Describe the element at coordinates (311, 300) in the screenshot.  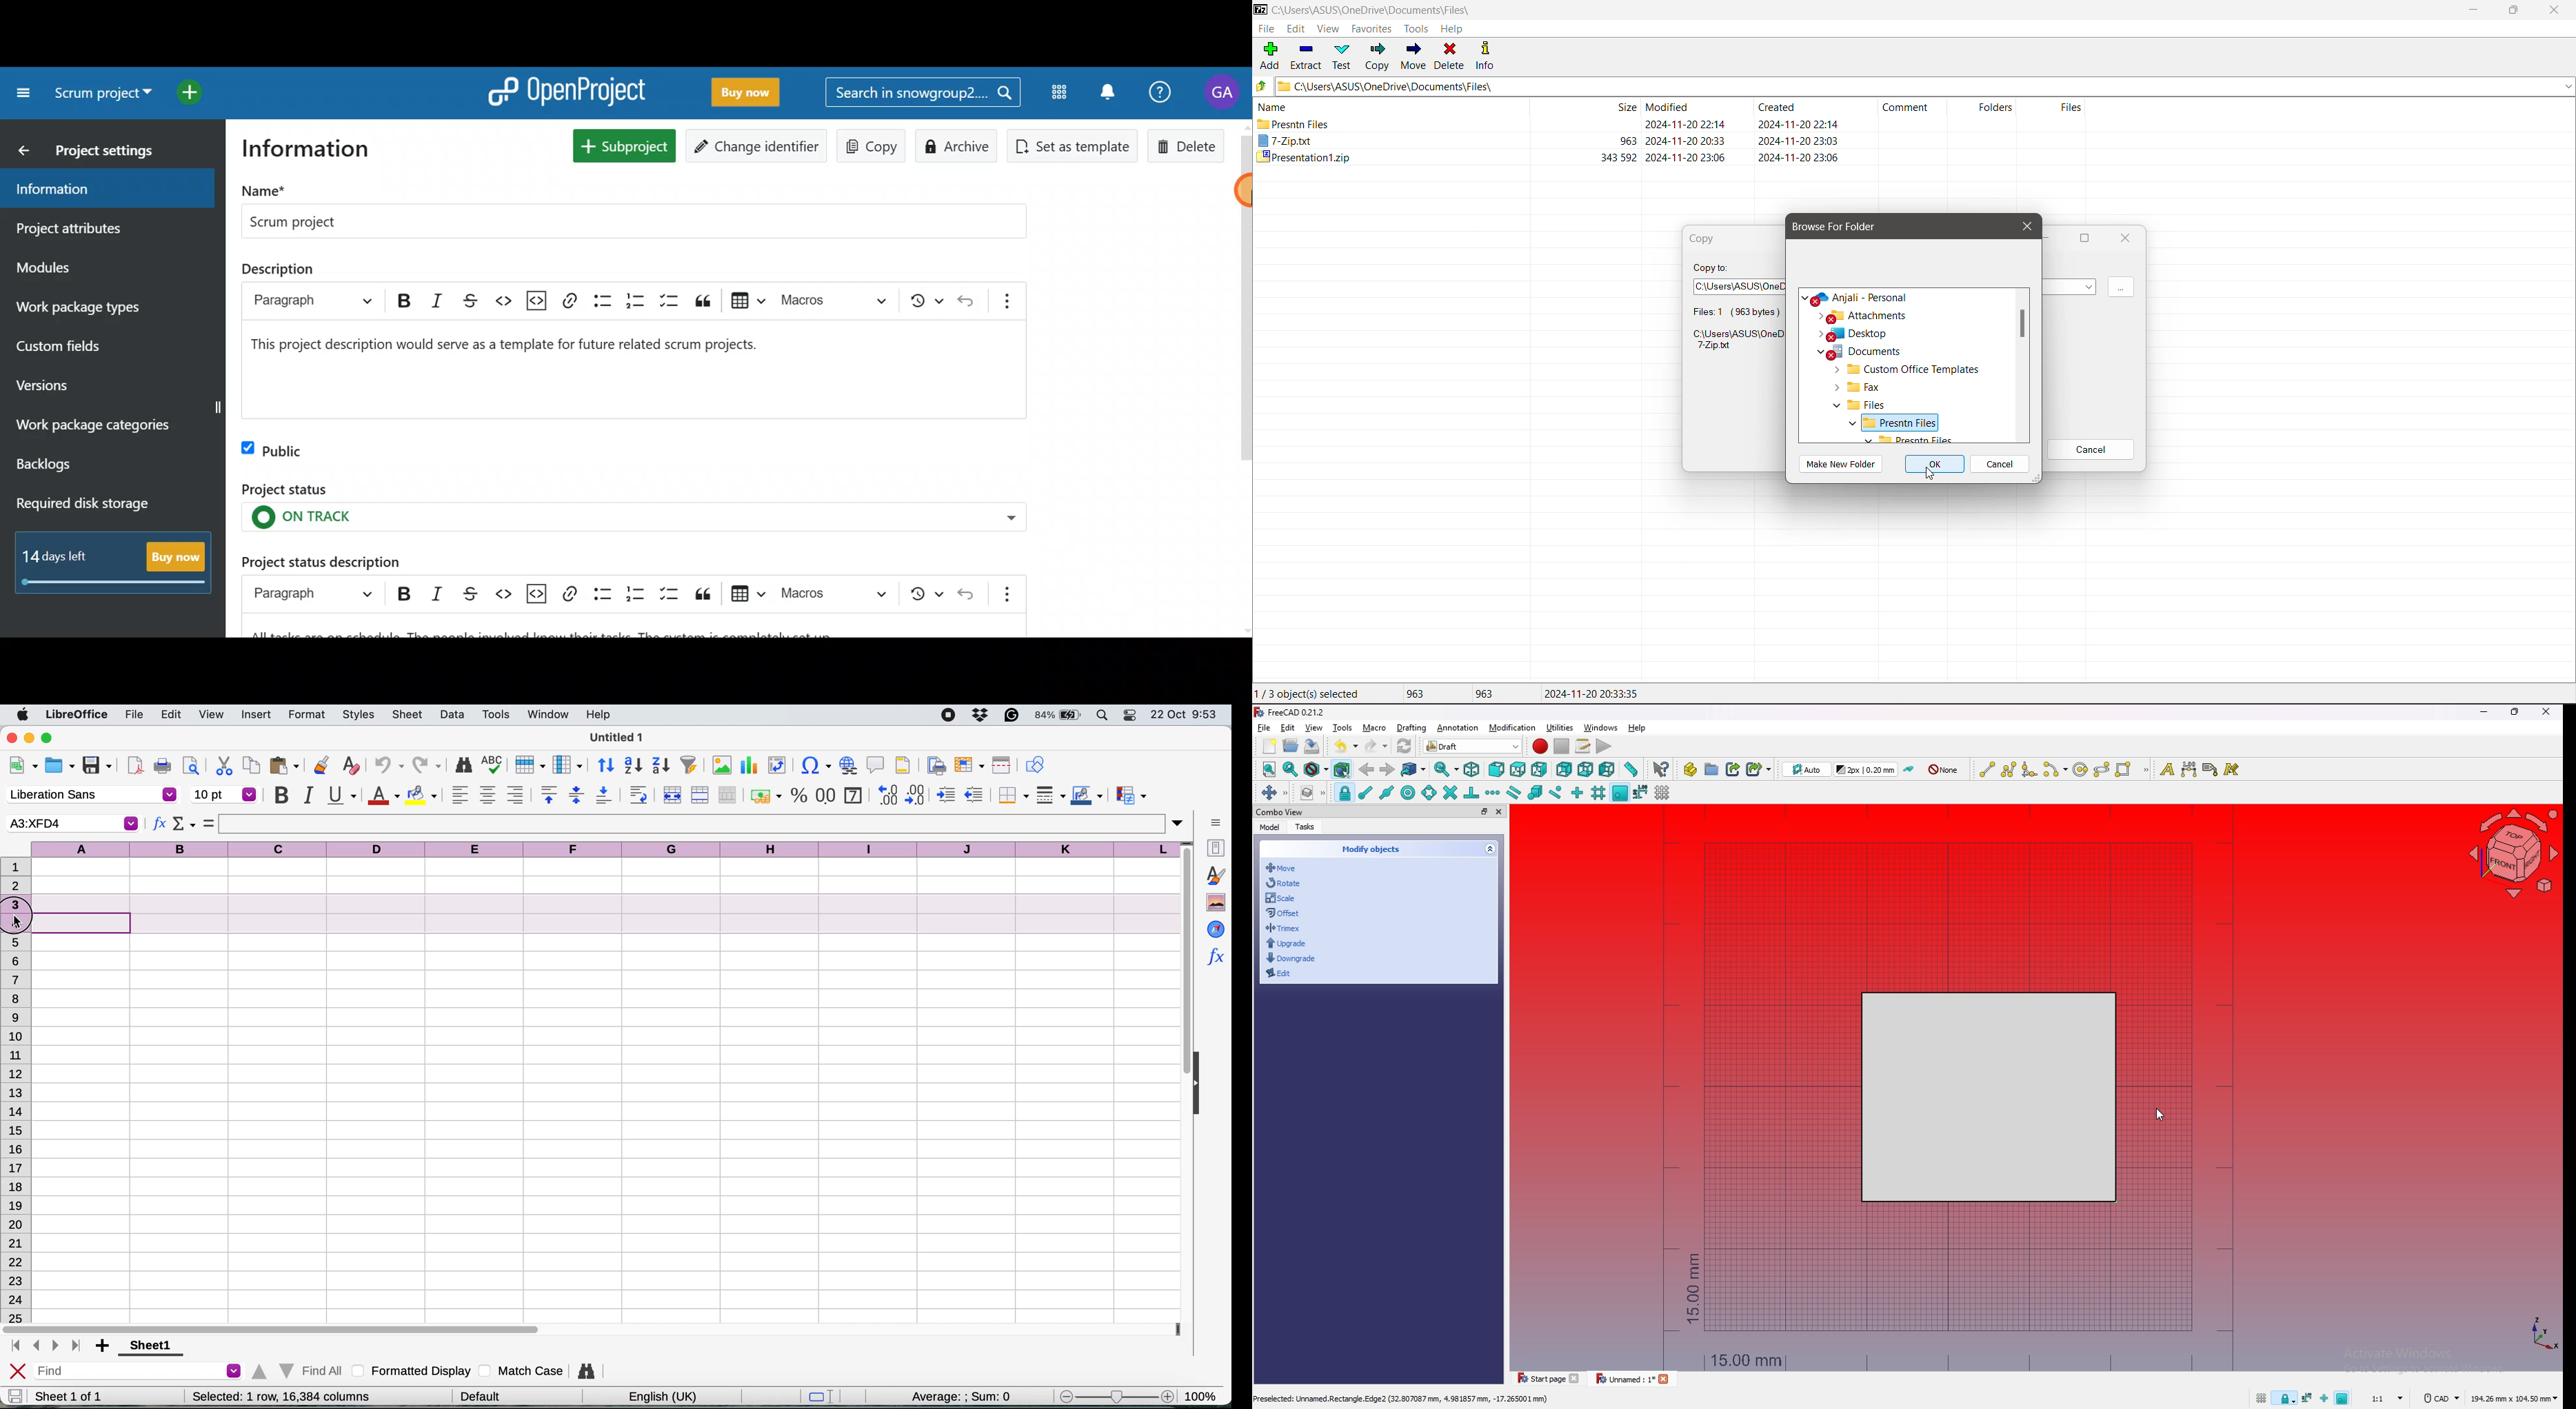
I see `paragraph` at that location.